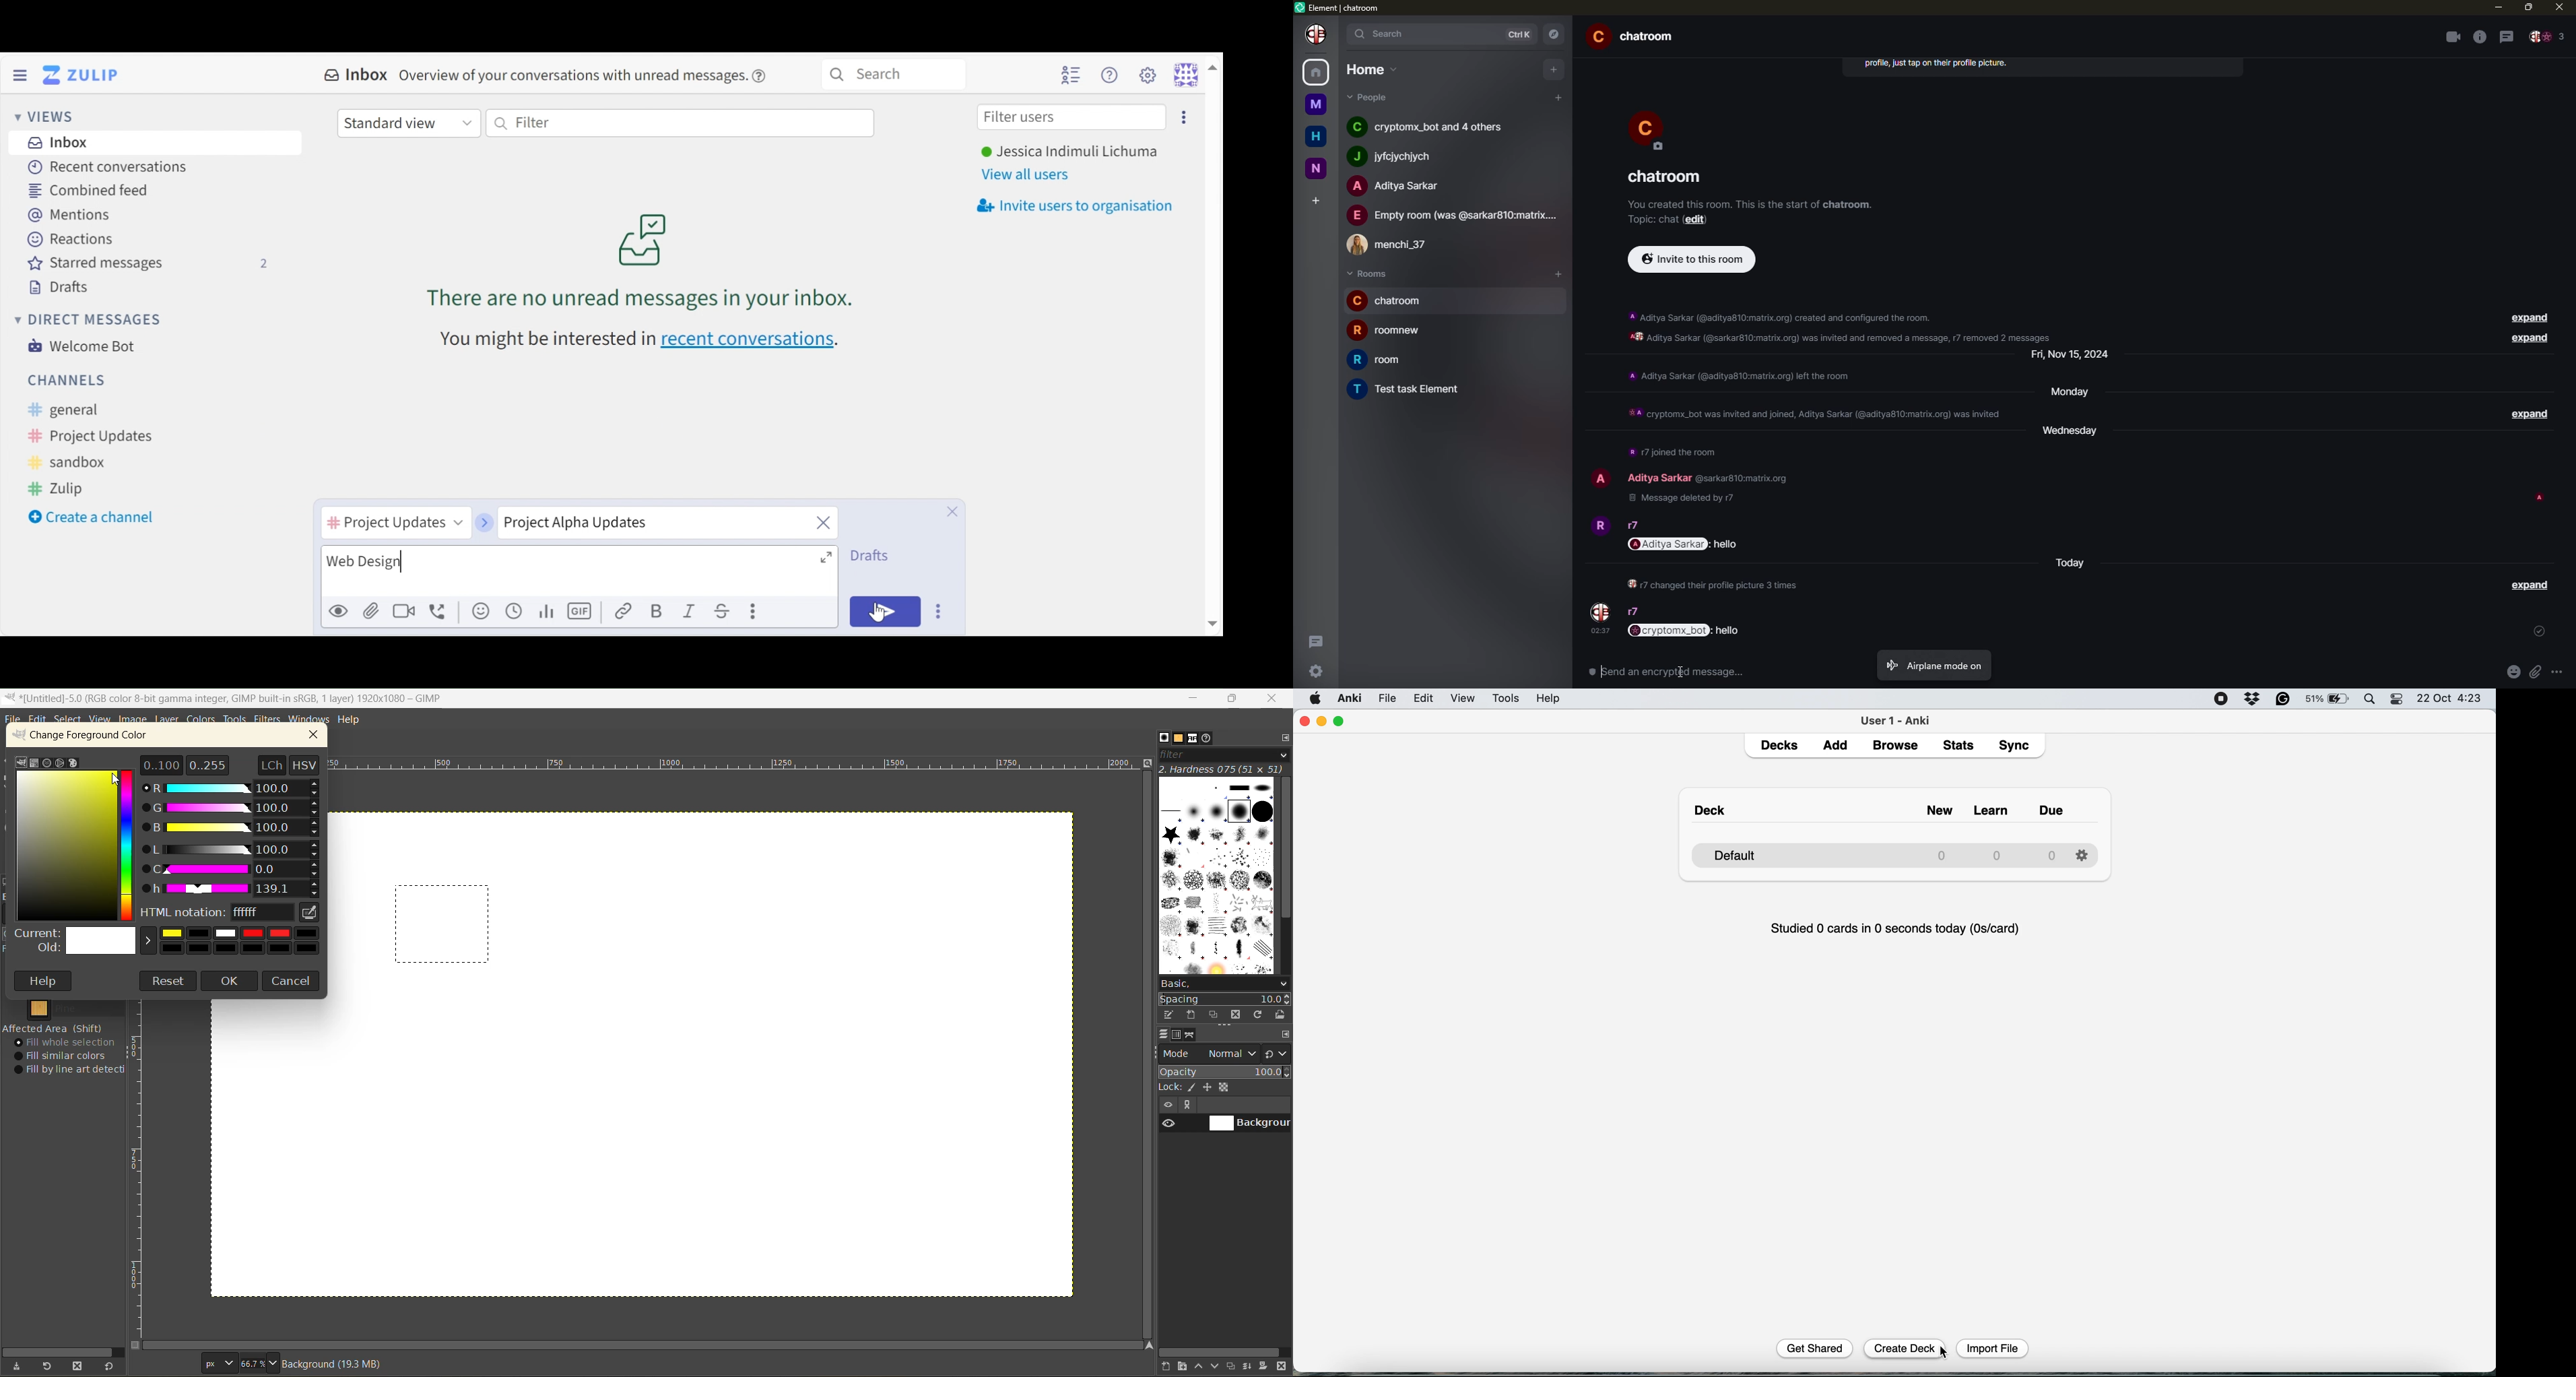  What do you see at coordinates (370, 610) in the screenshot?
I see `Upload File` at bounding box center [370, 610].